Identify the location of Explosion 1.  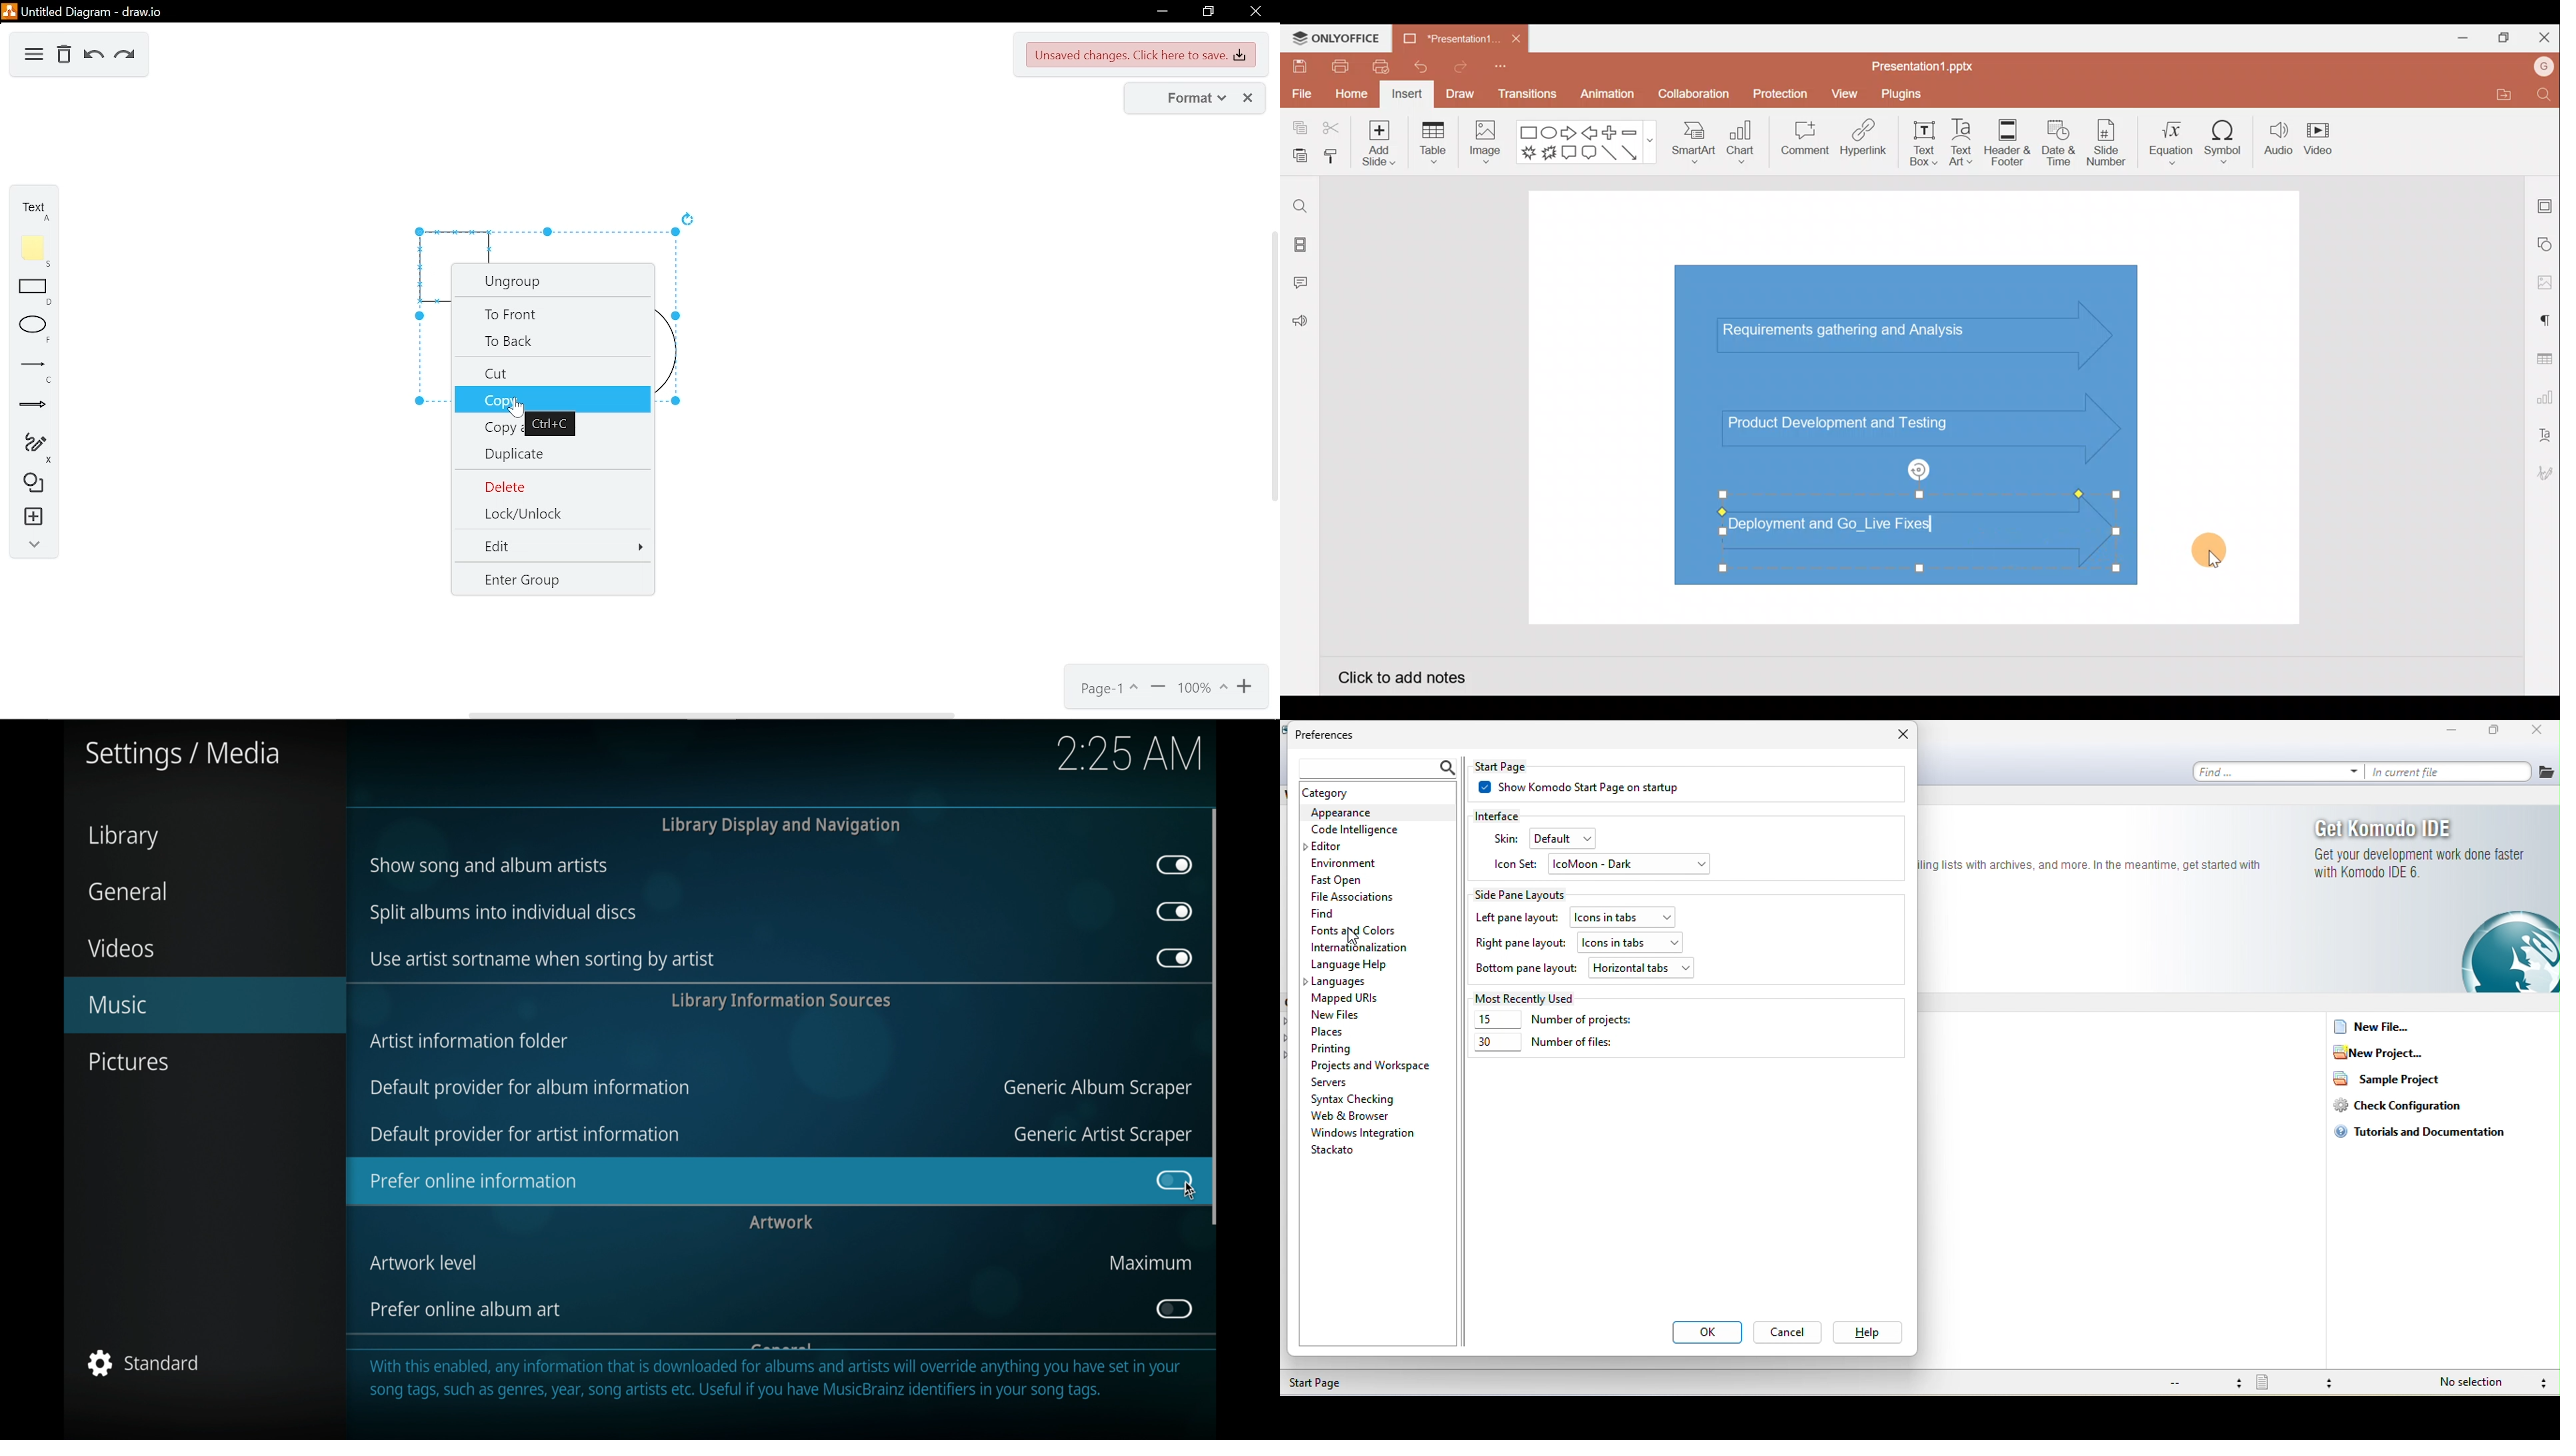
(1529, 152).